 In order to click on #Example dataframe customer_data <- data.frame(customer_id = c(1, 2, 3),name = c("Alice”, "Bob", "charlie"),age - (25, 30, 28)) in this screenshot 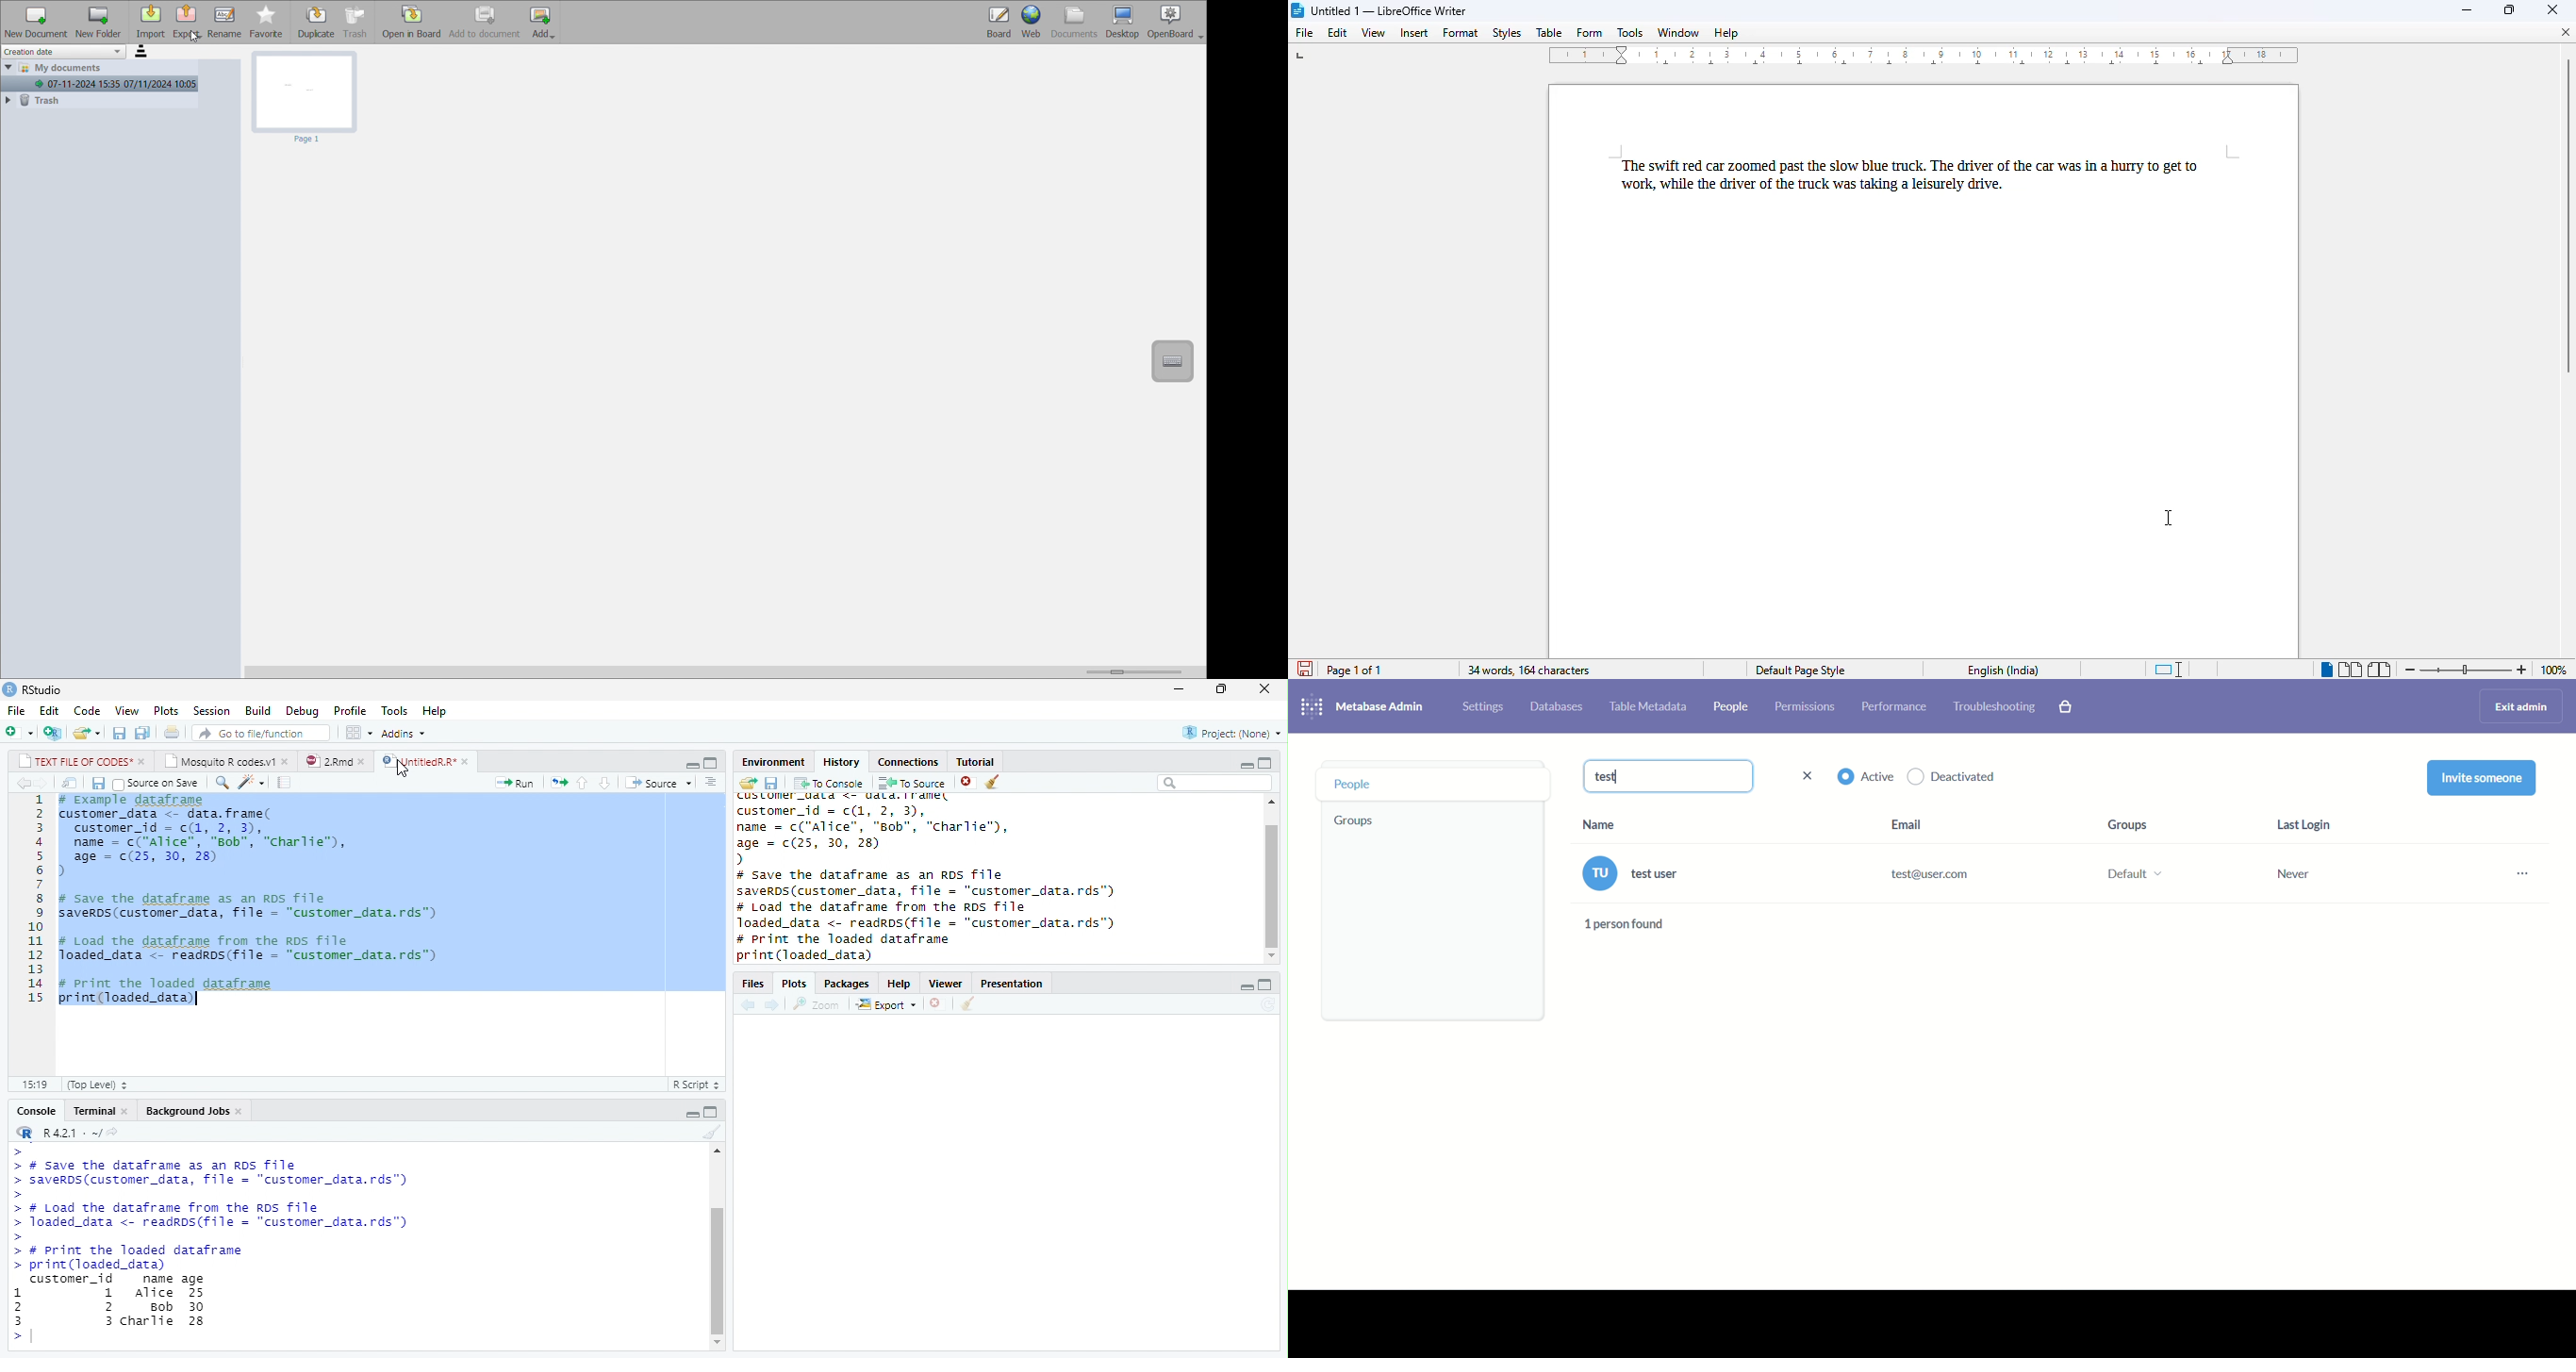, I will do `click(210, 836)`.